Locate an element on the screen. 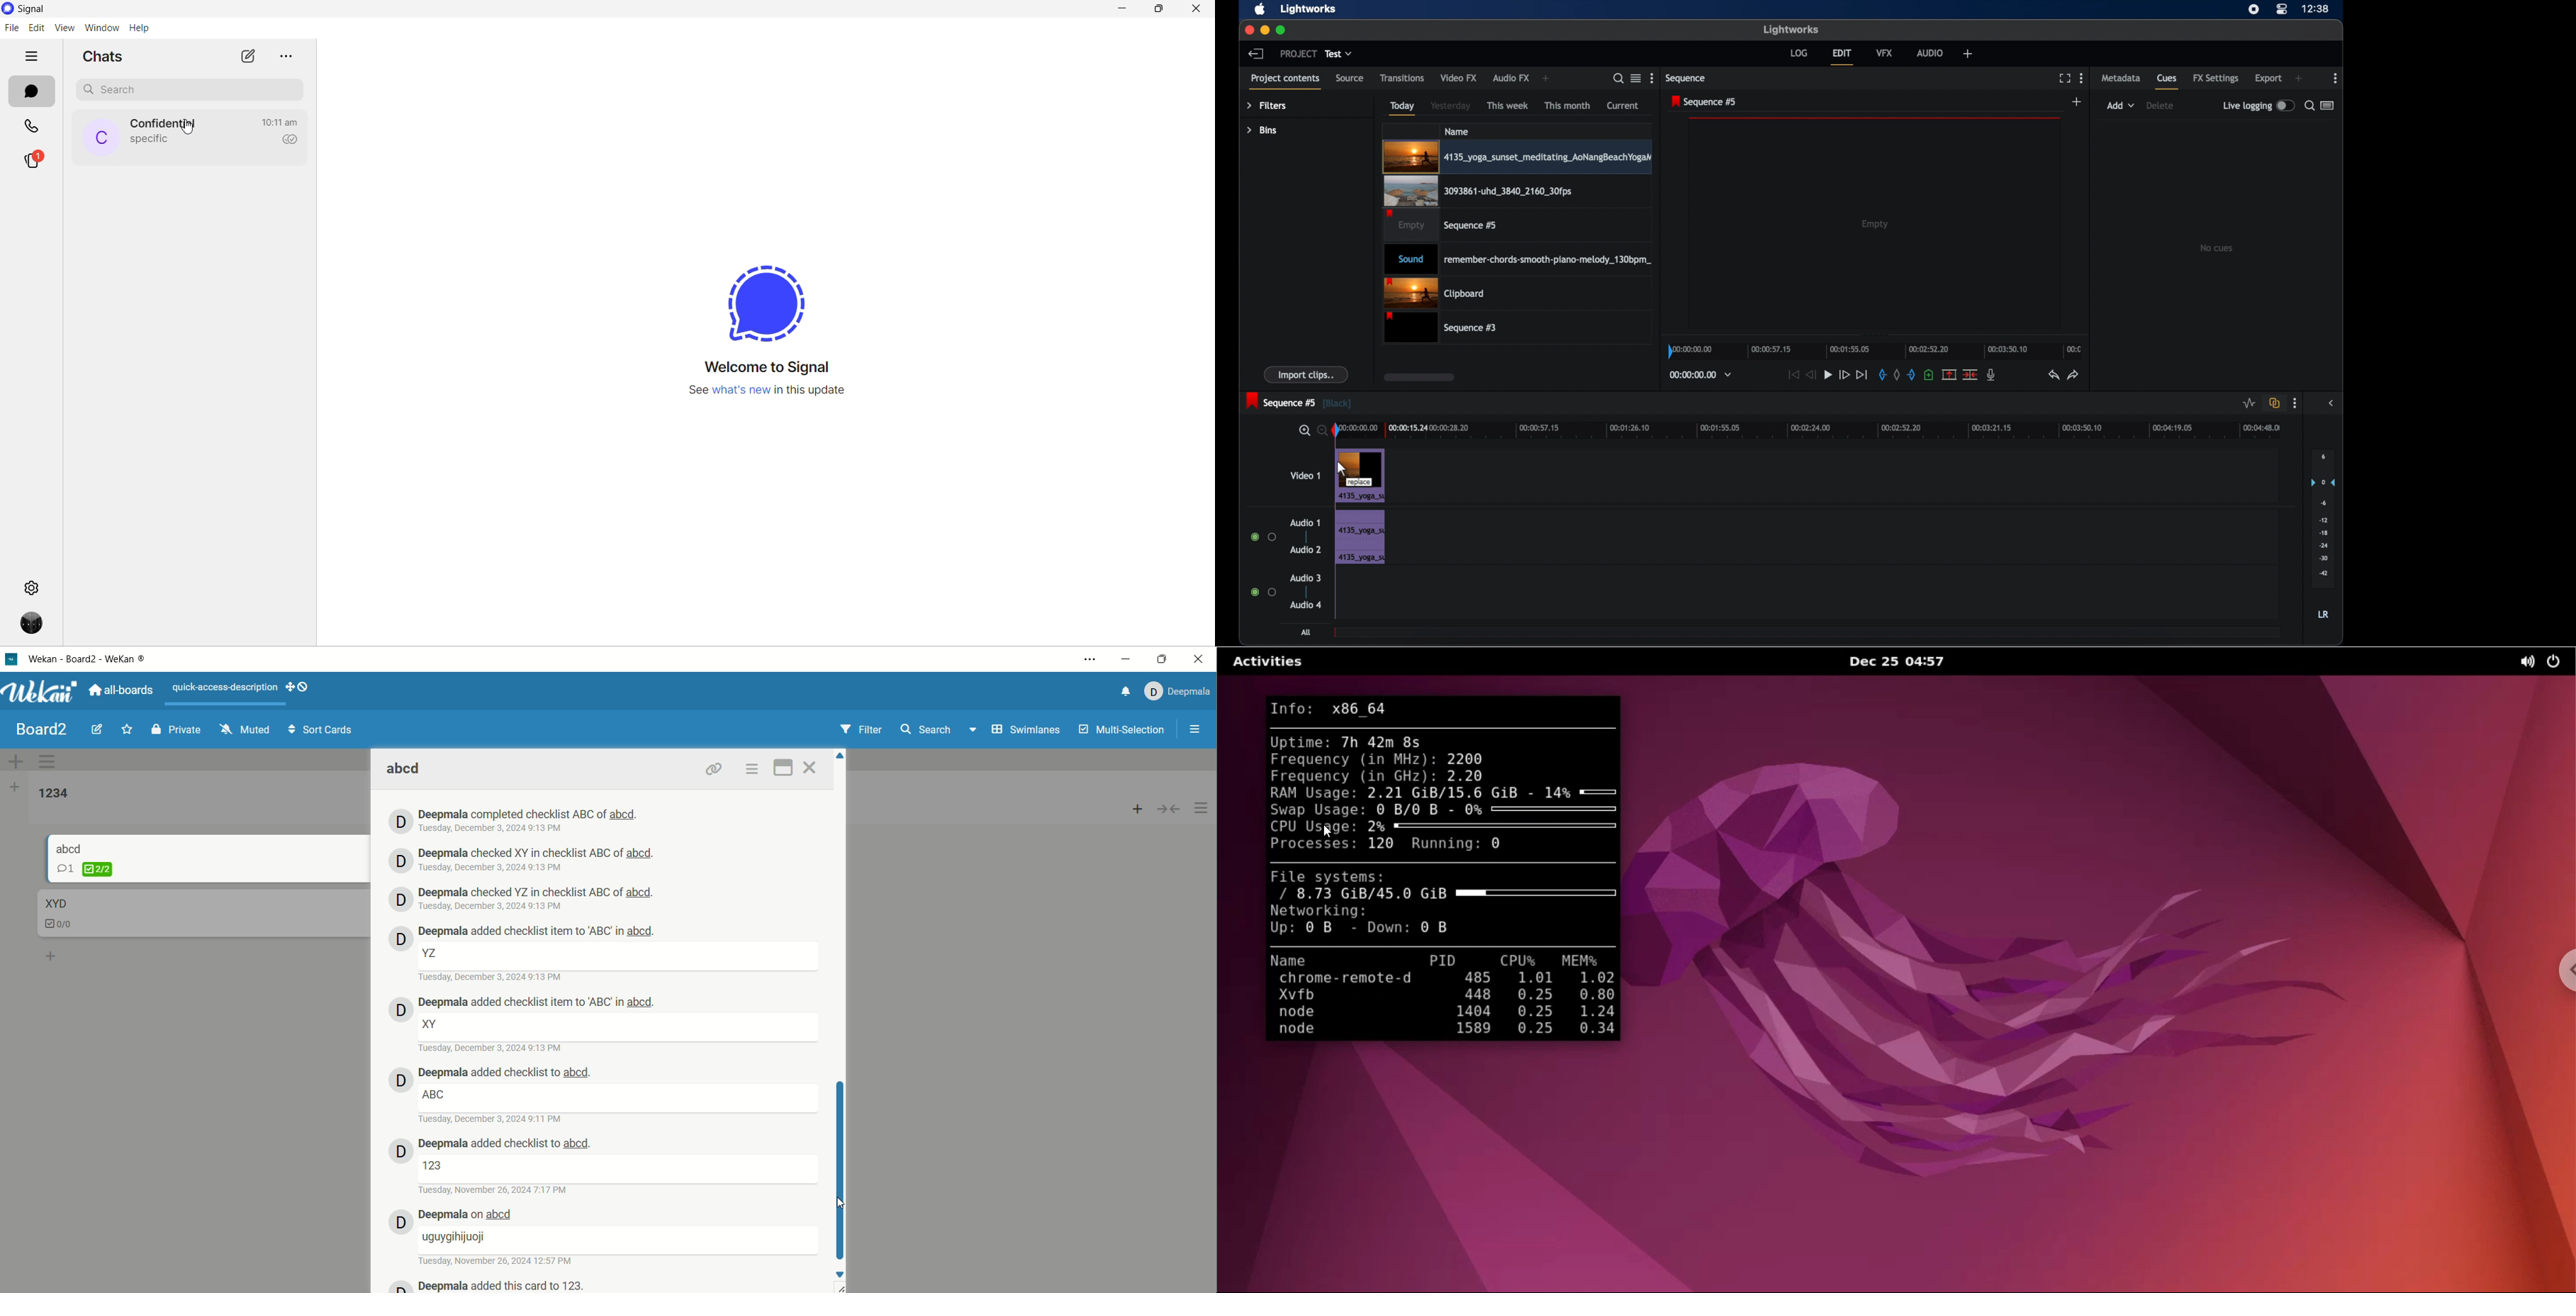 The image size is (2576, 1316). search for cues is located at coordinates (2309, 105).